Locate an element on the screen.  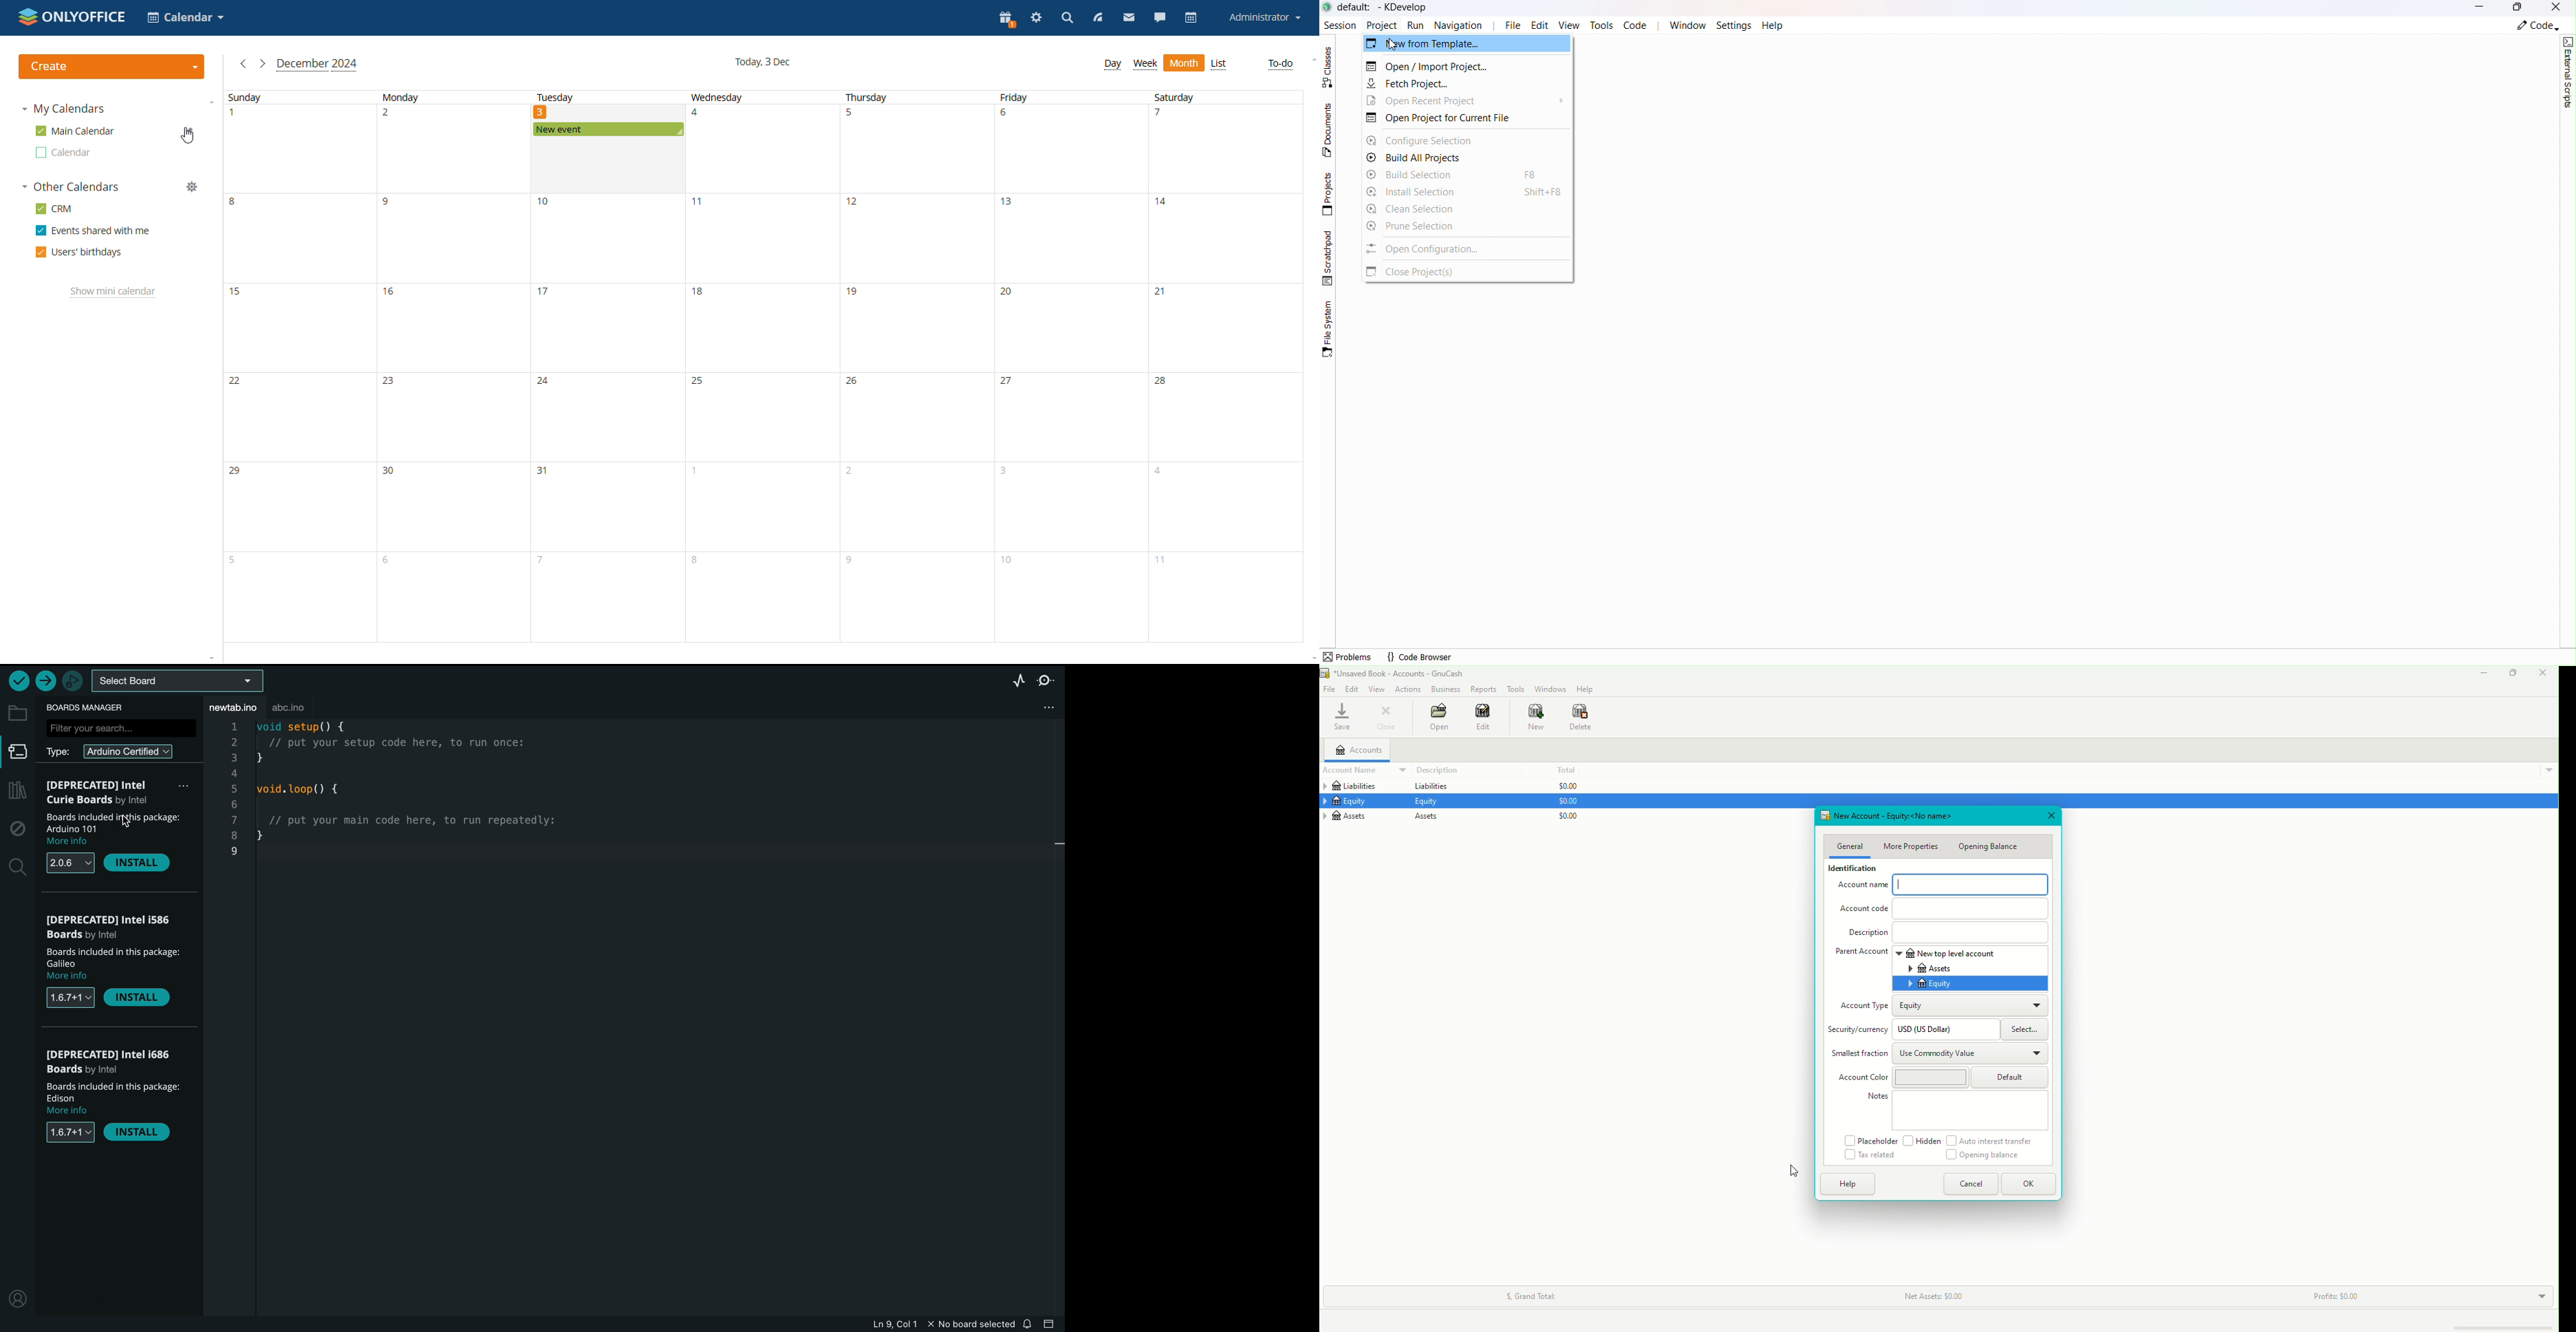
Net Assets is located at coordinates (1931, 1296).